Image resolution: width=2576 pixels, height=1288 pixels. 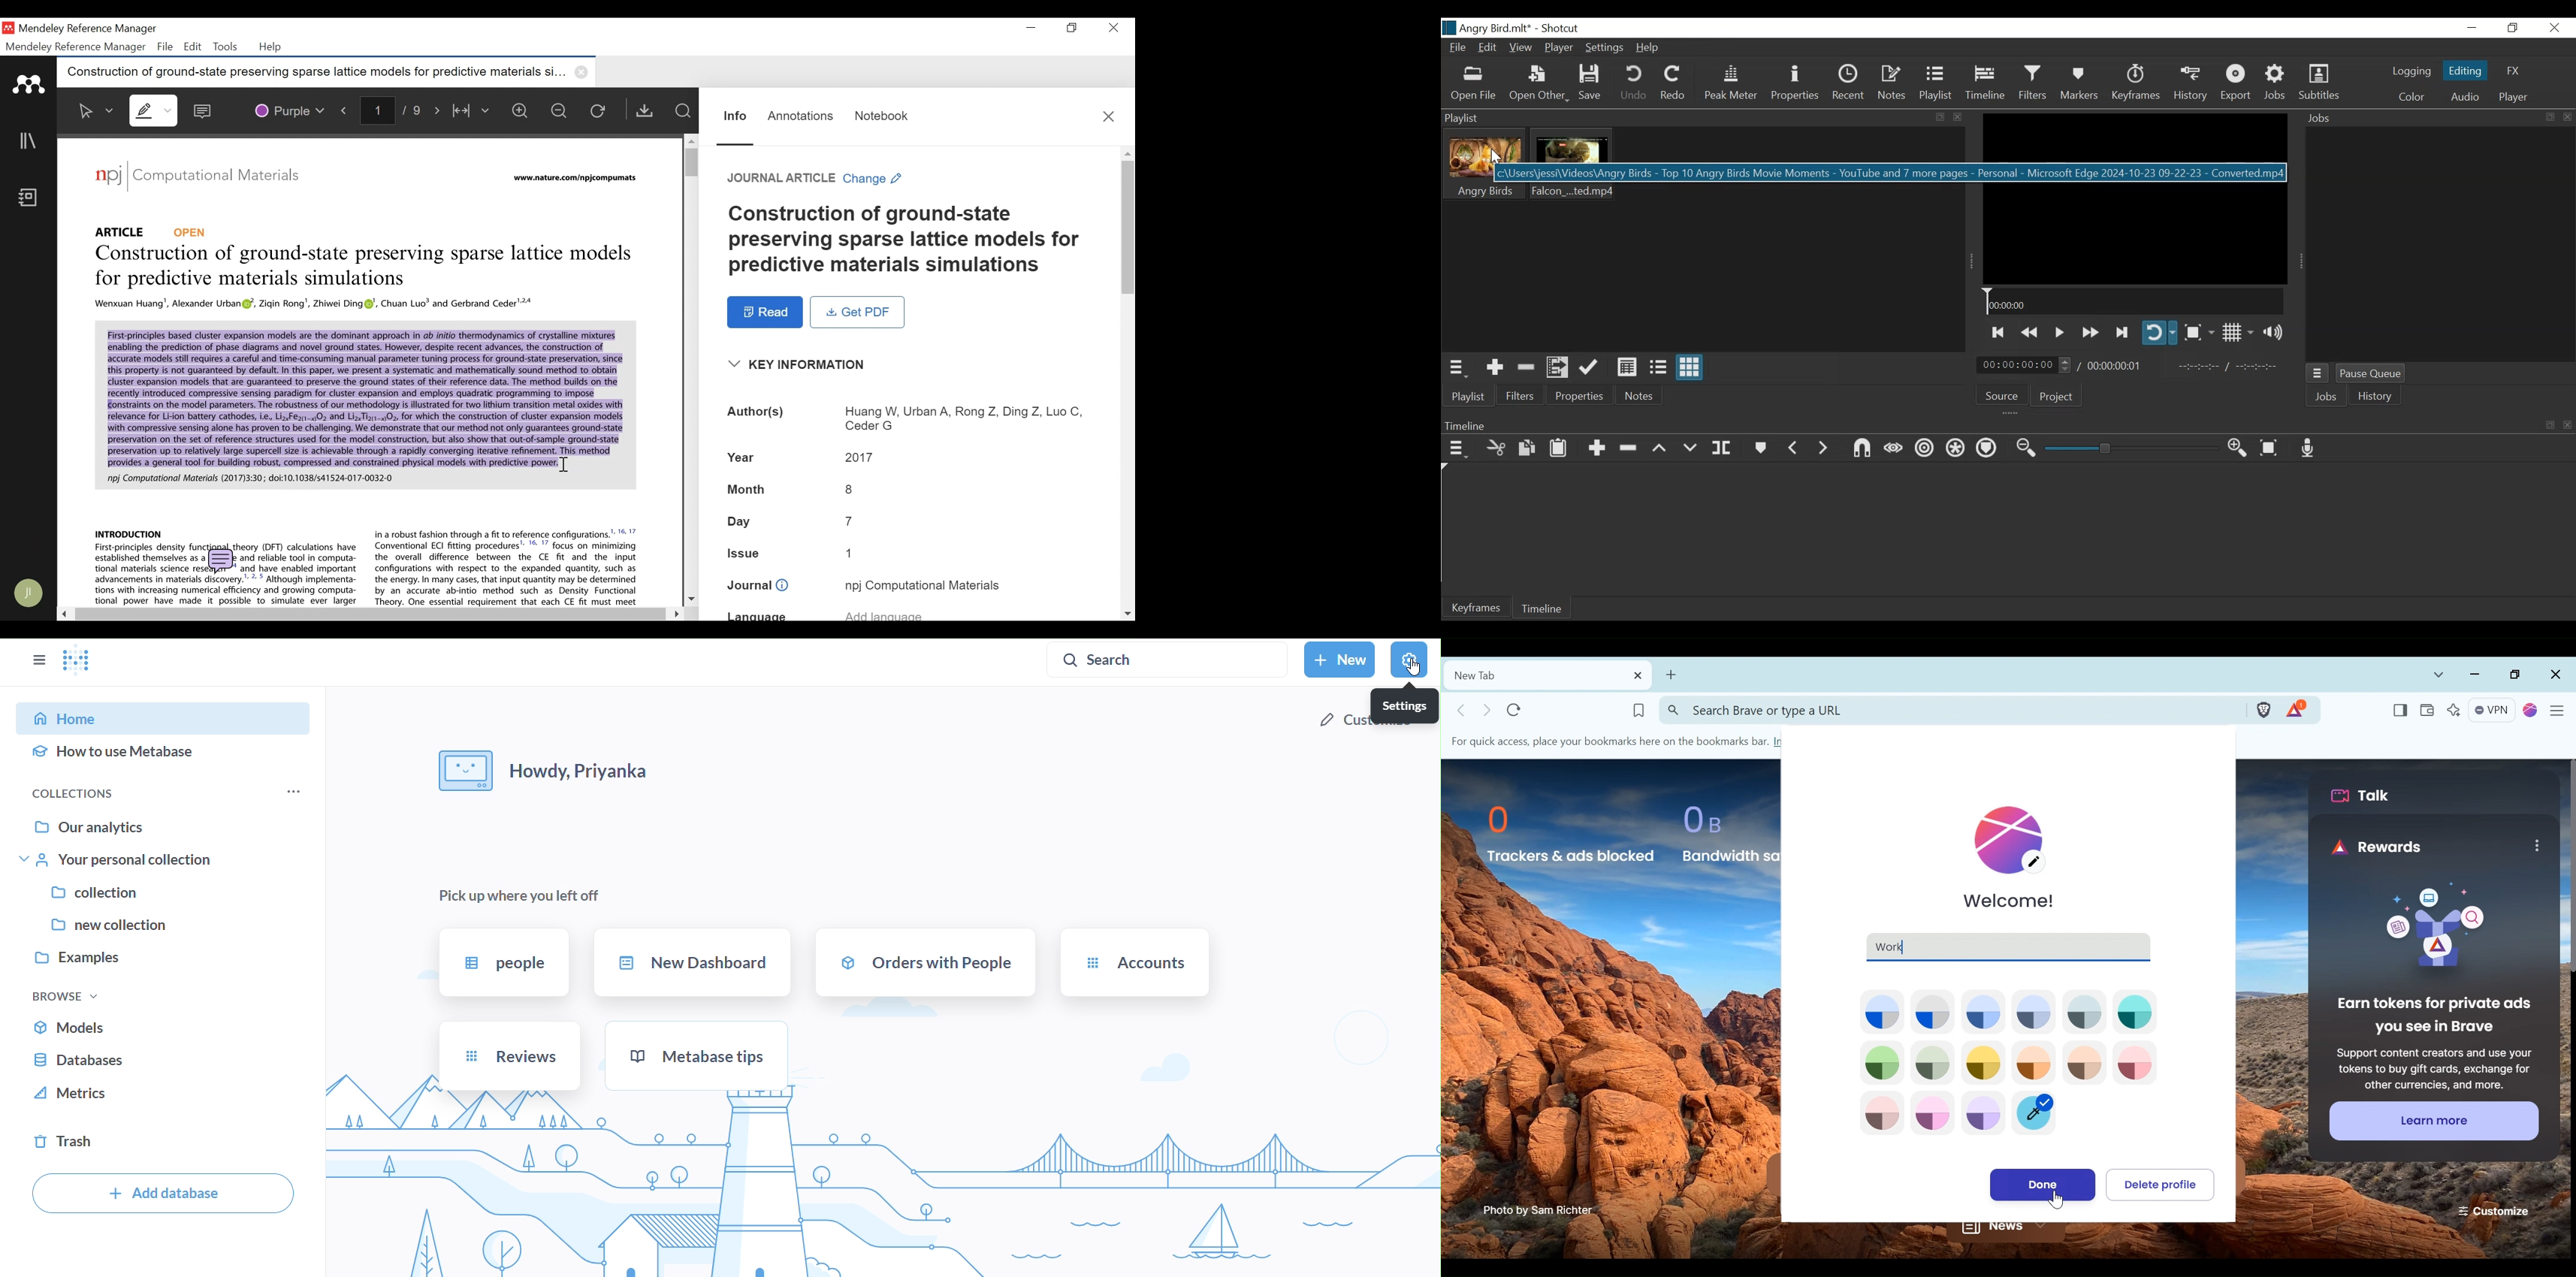 I want to click on Annotation, so click(x=801, y=116).